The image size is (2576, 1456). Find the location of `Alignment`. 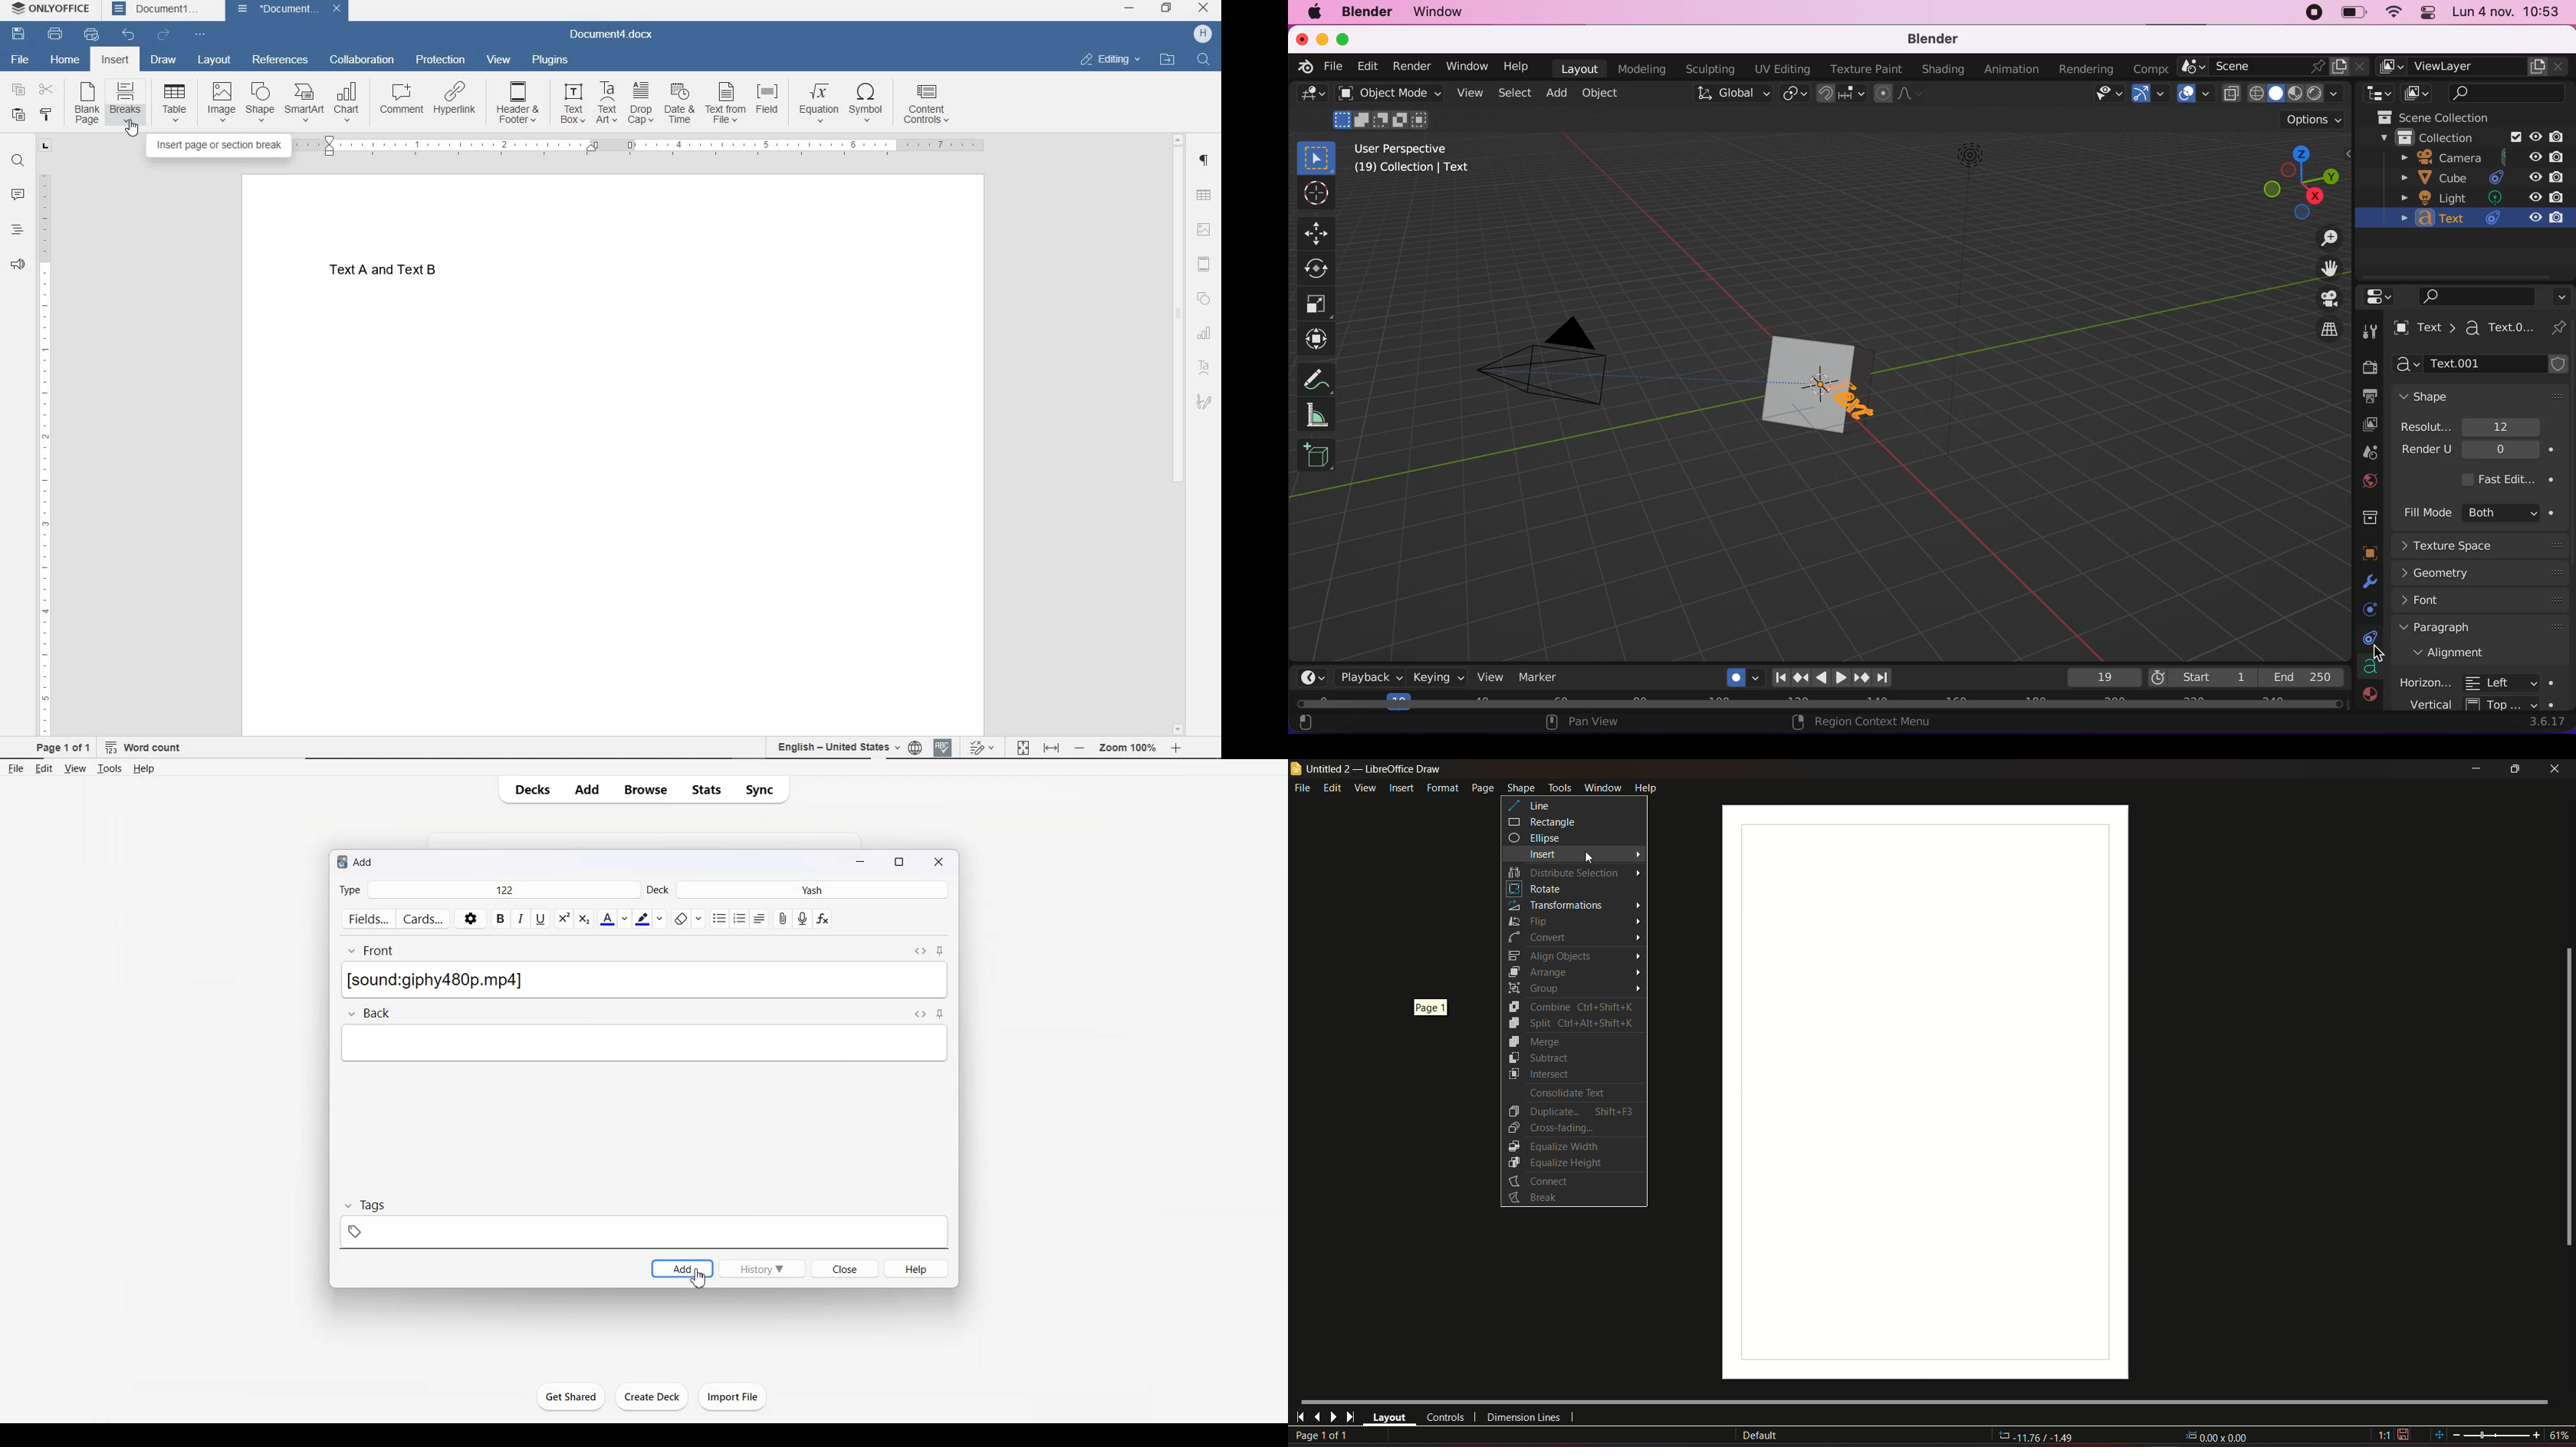

Alignment is located at coordinates (760, 920).